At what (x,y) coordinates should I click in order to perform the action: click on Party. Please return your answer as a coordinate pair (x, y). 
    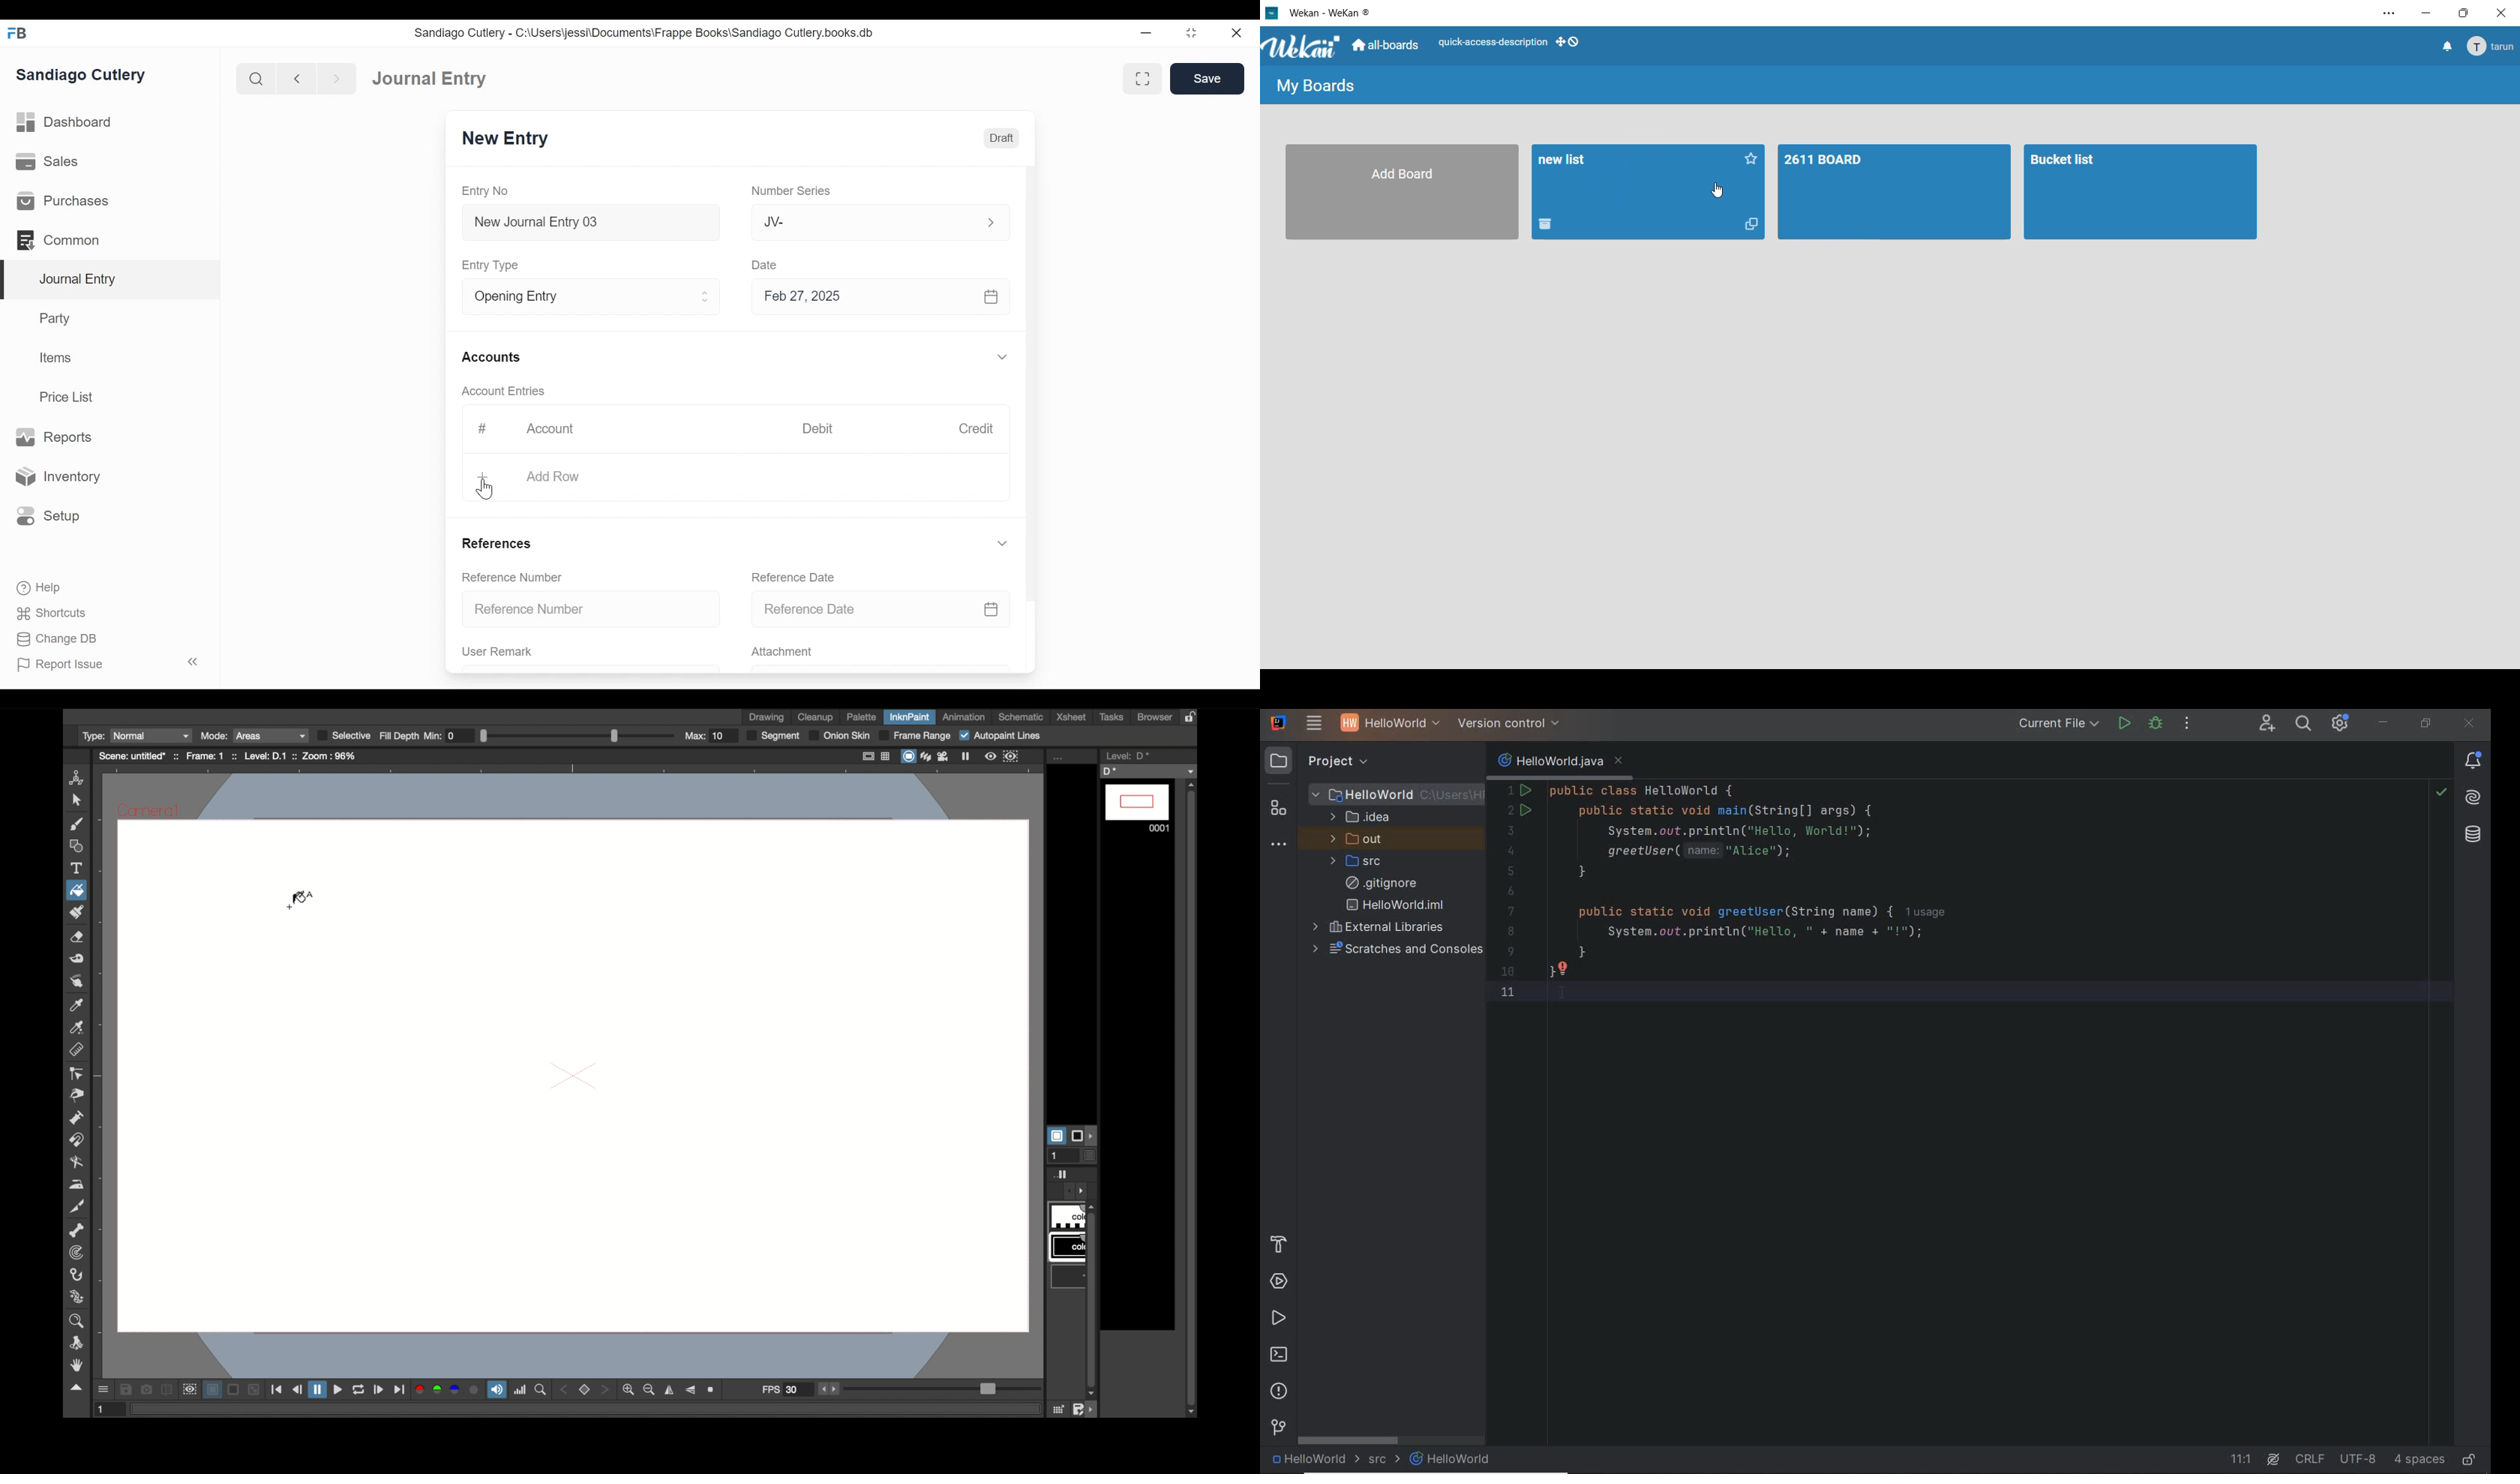
    Looking at the image, I should click on (57, 318).